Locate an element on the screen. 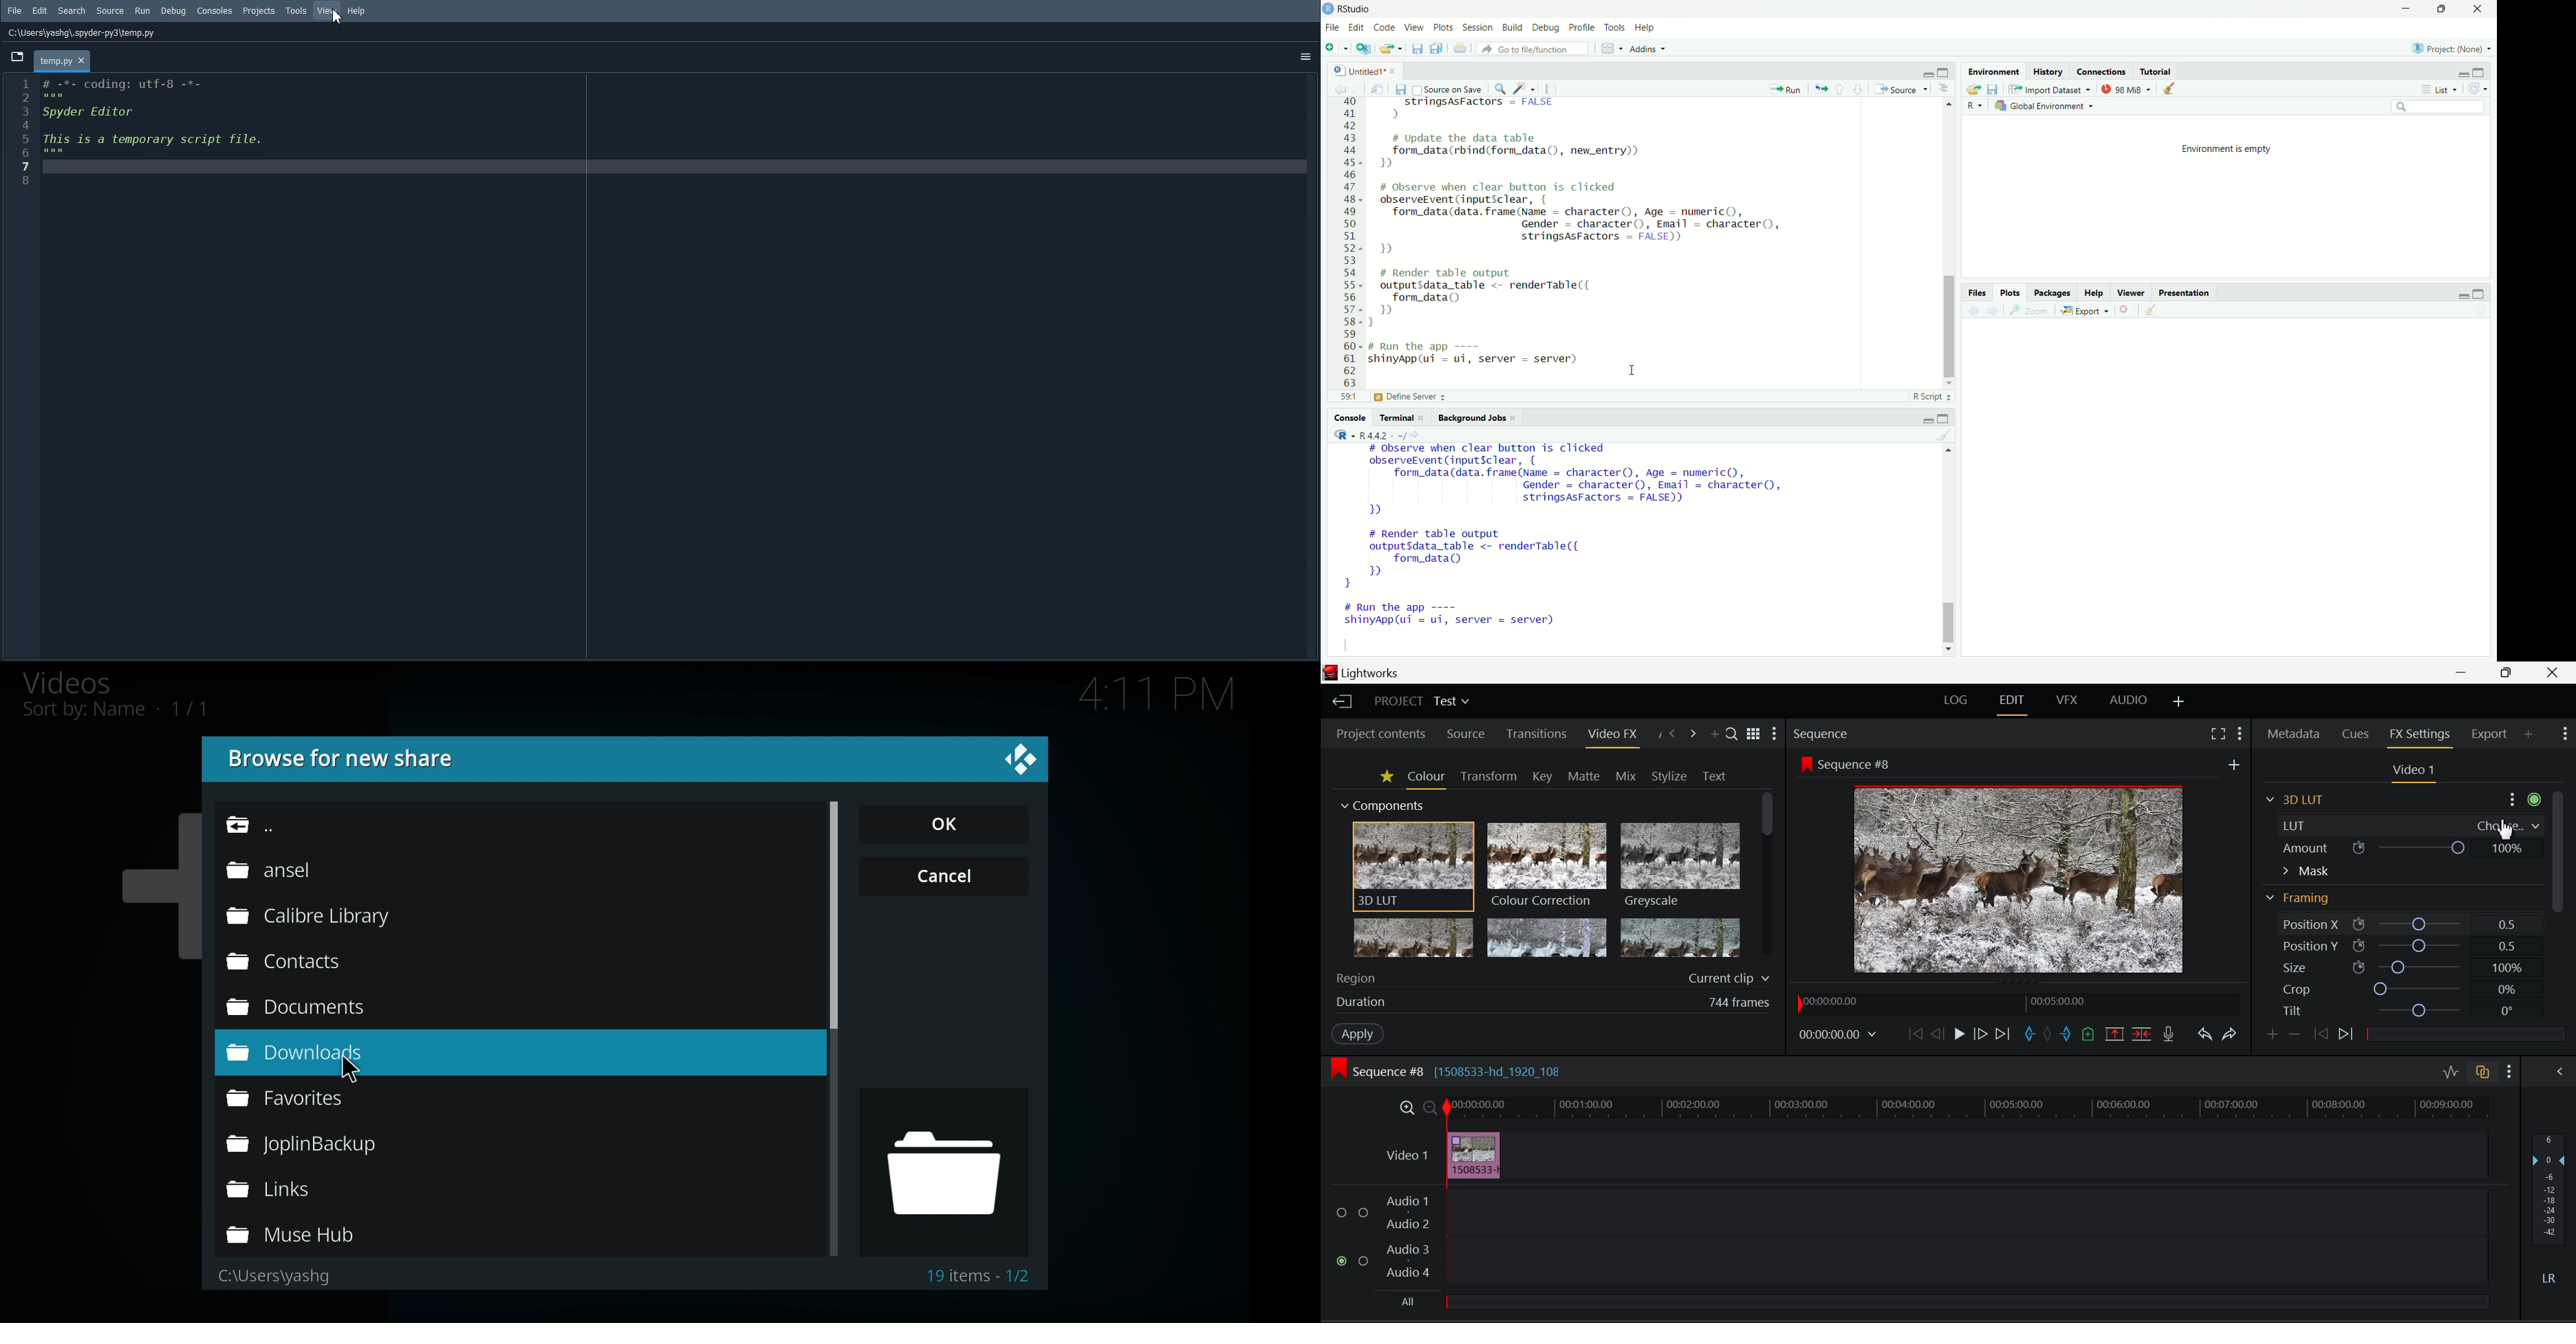 This screenshot has height=1344, width=2576. run the current line or selection is located at coordinates (1784, 88).